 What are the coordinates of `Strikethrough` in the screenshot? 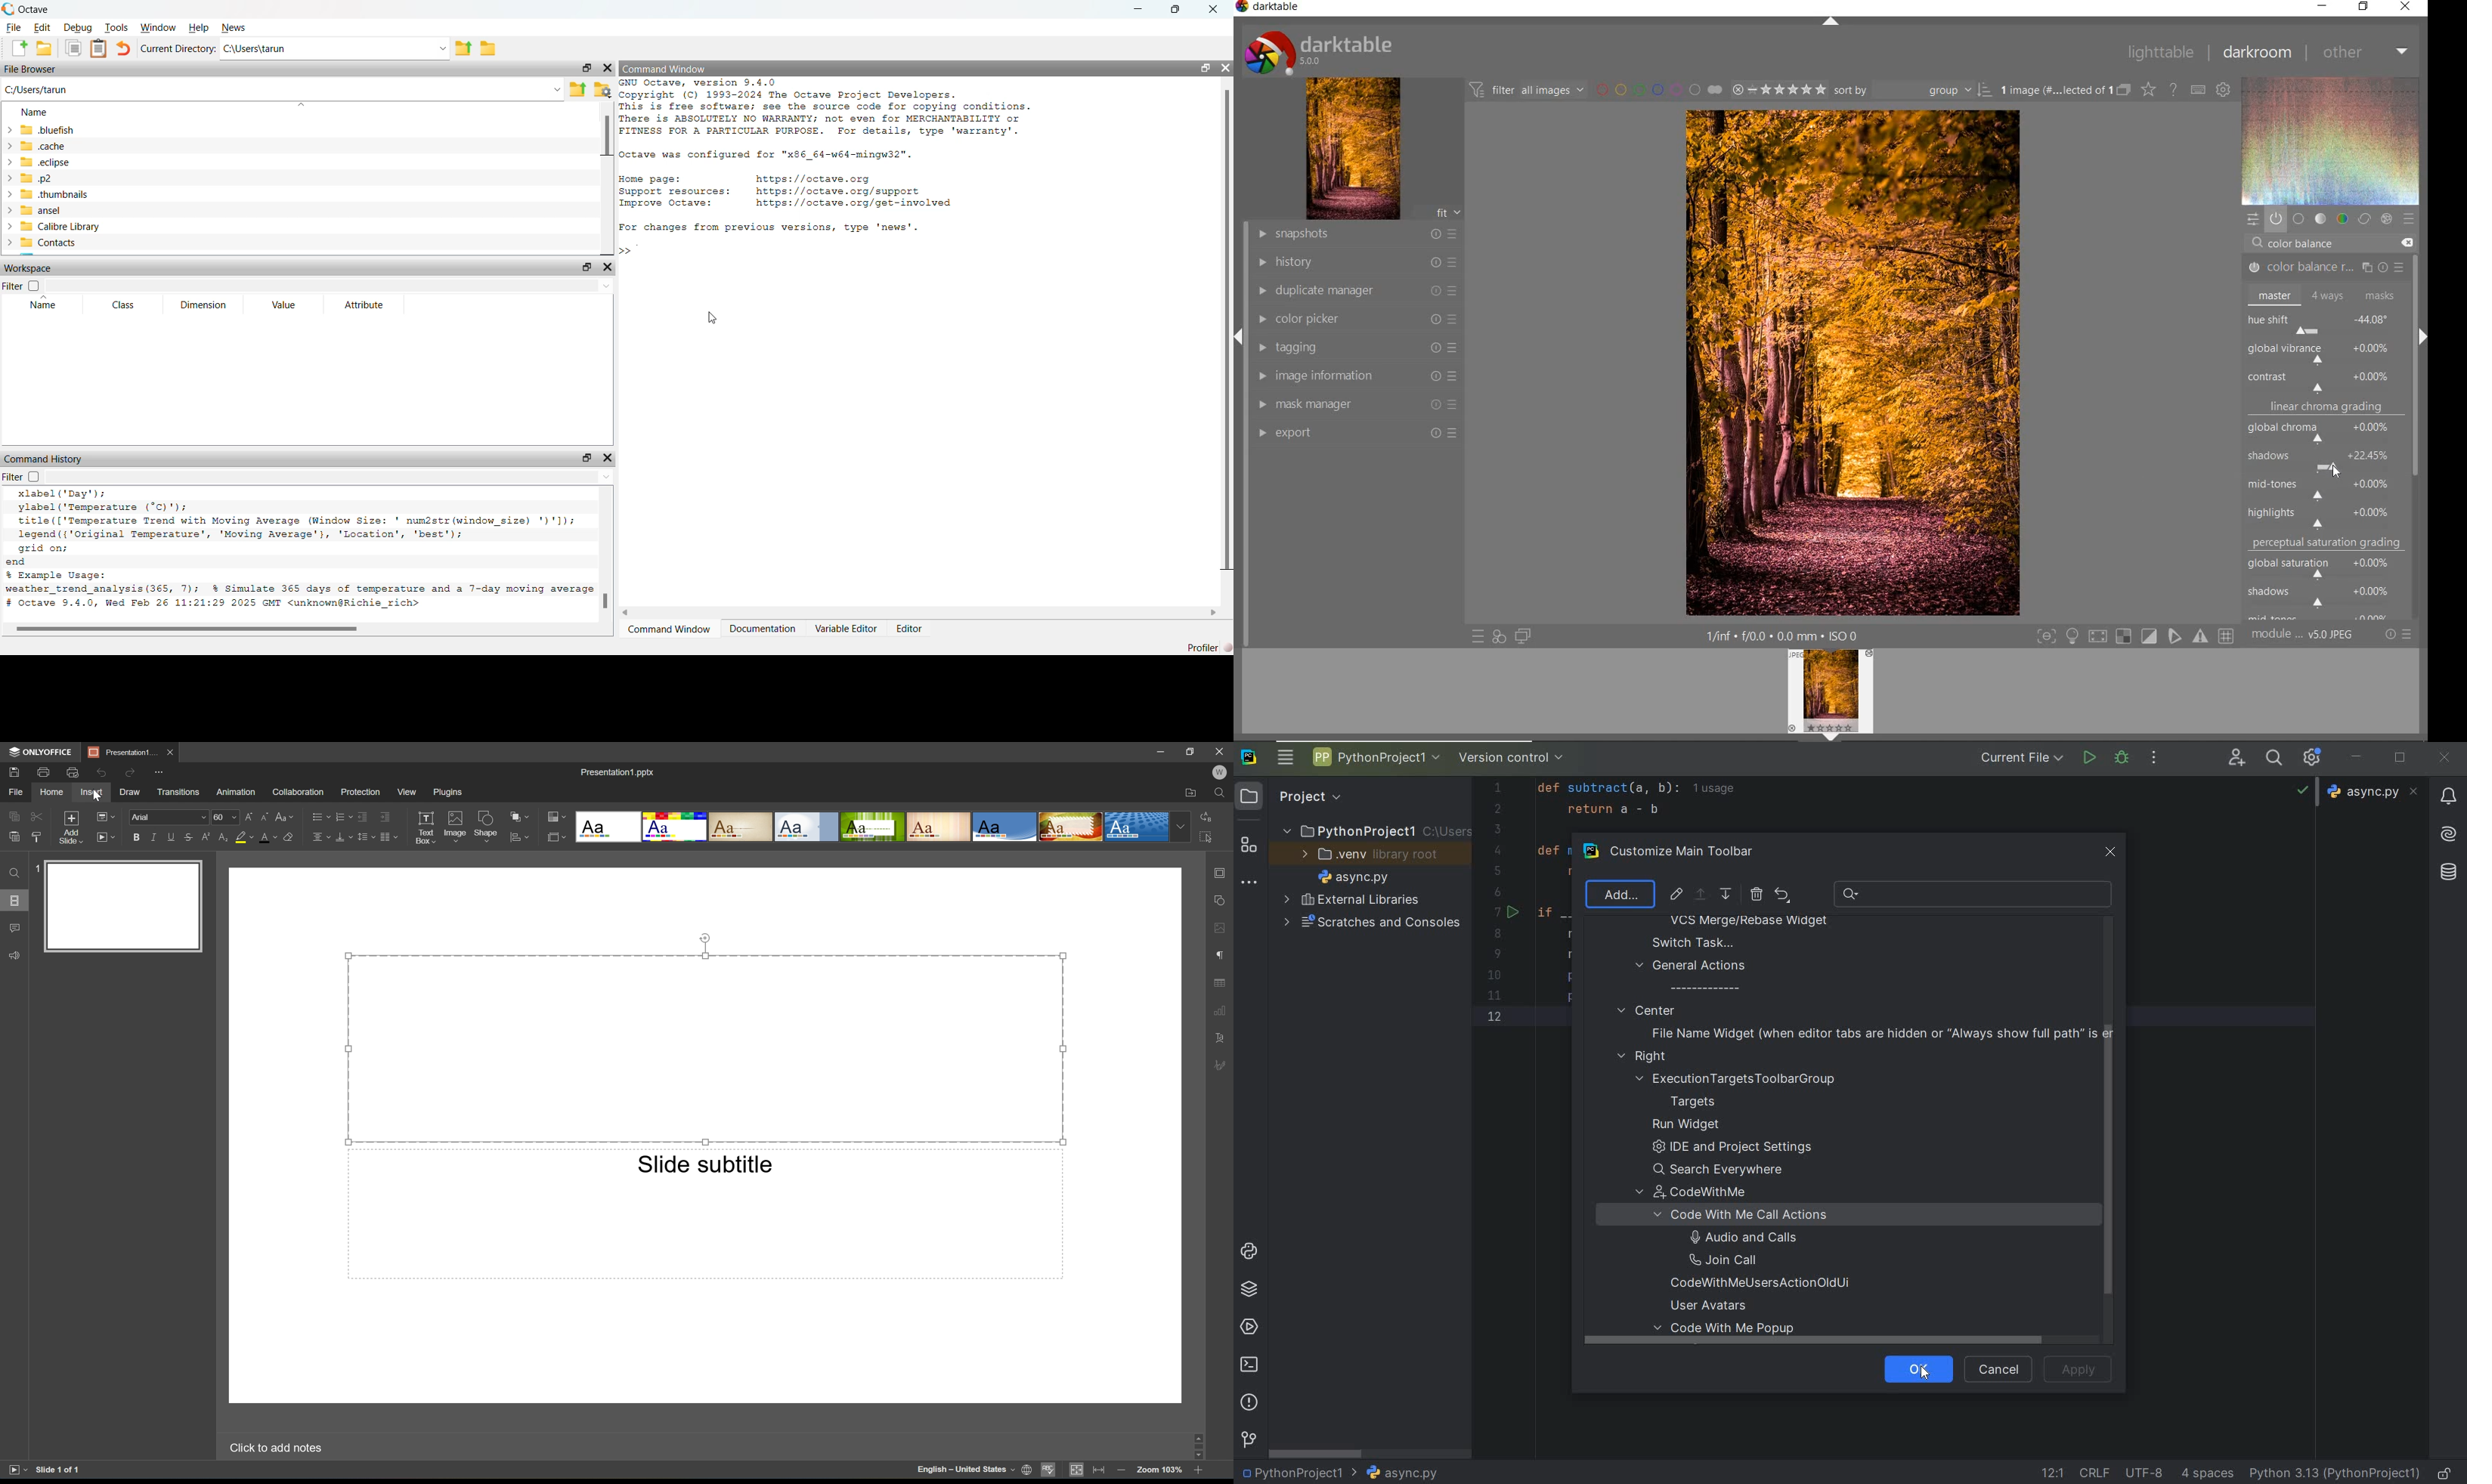 It's located at (187, 837).